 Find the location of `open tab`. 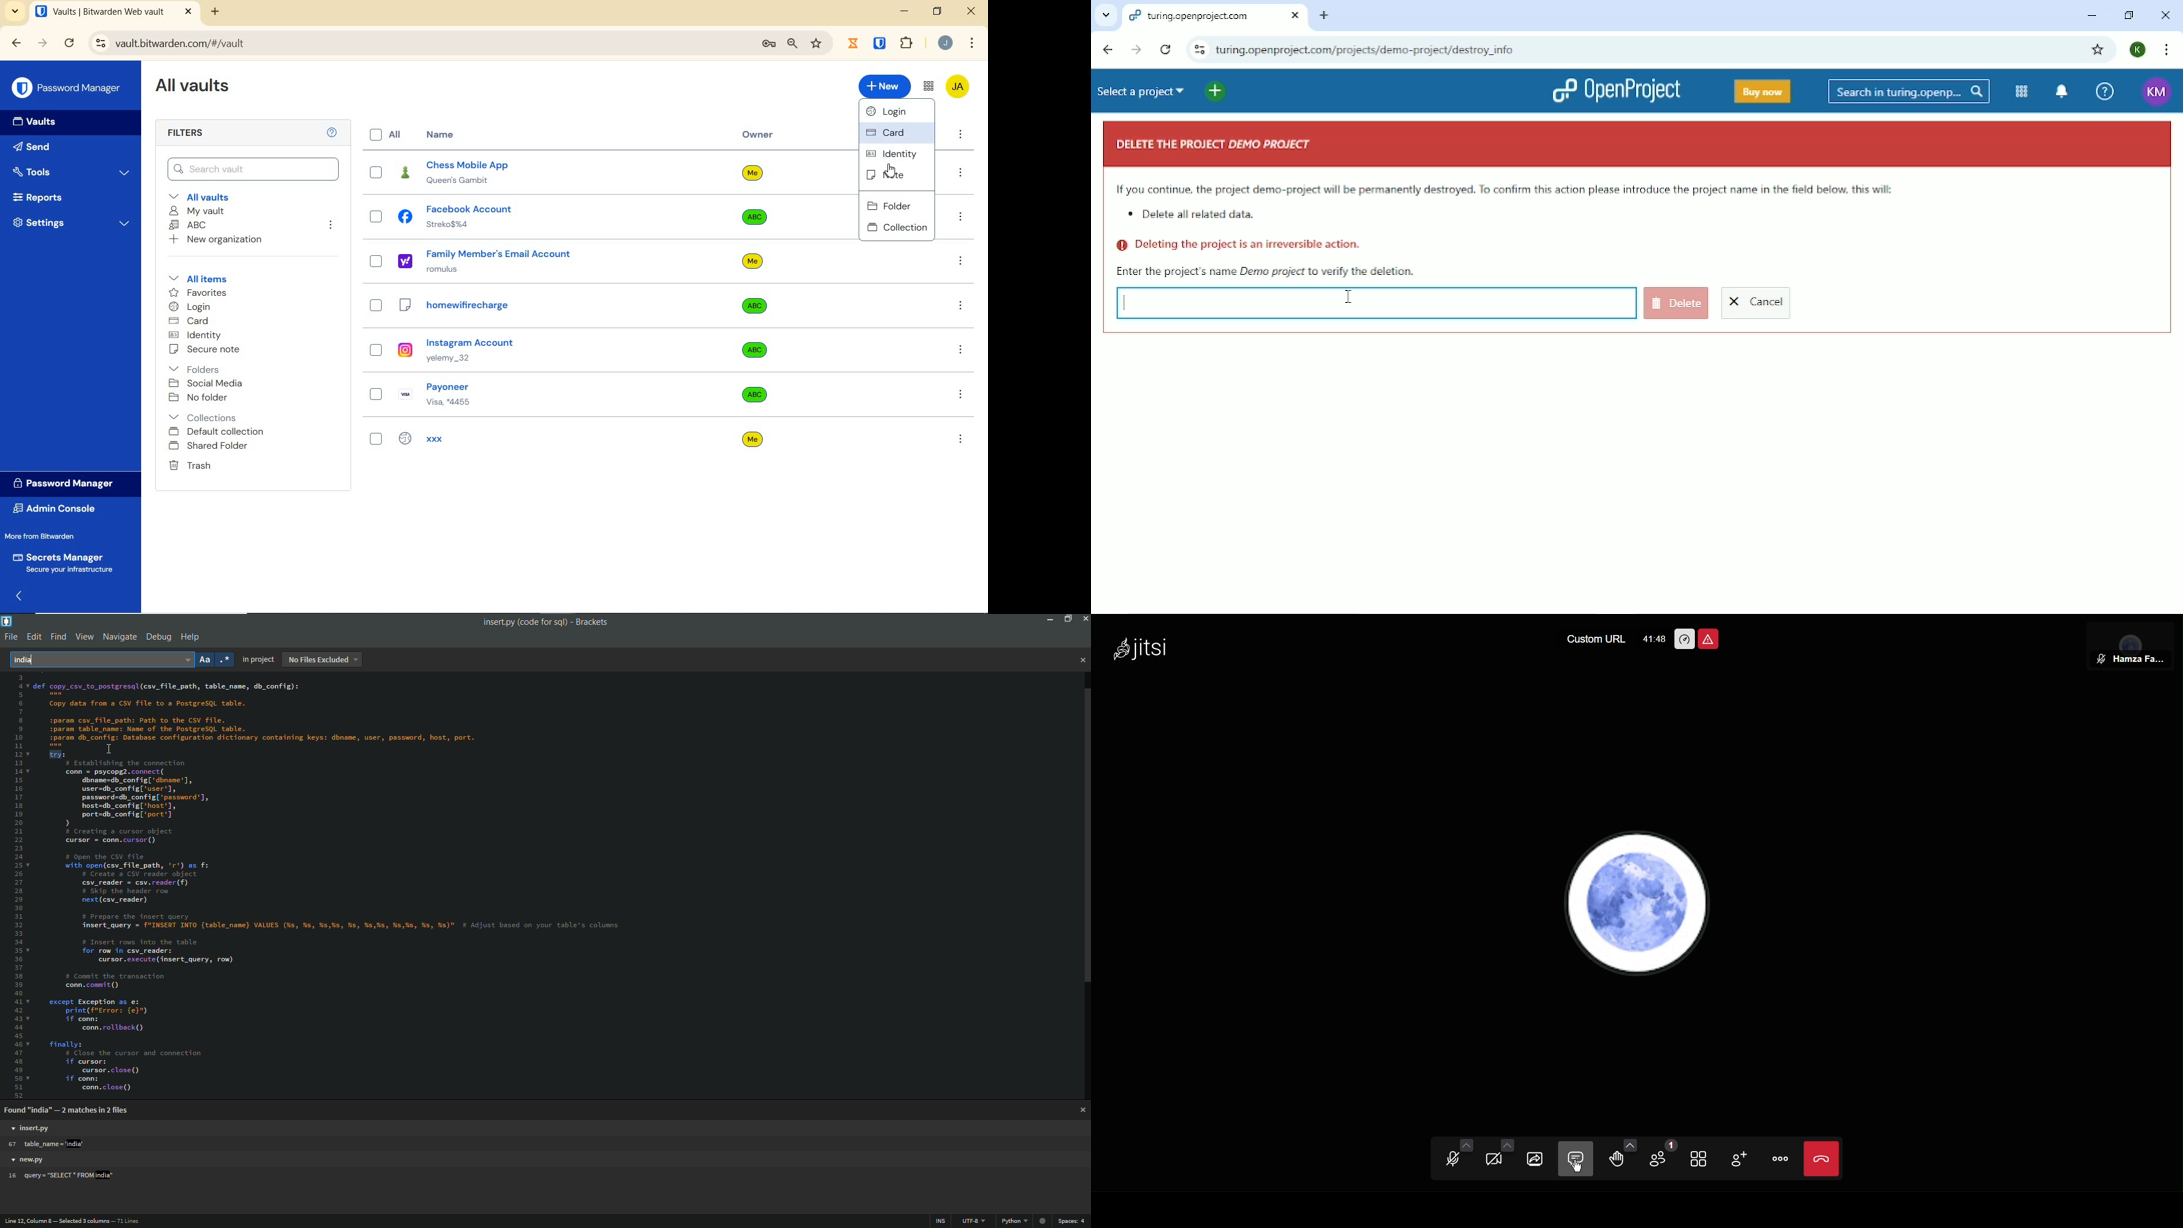

open tab is located at coordinates (99, 12).